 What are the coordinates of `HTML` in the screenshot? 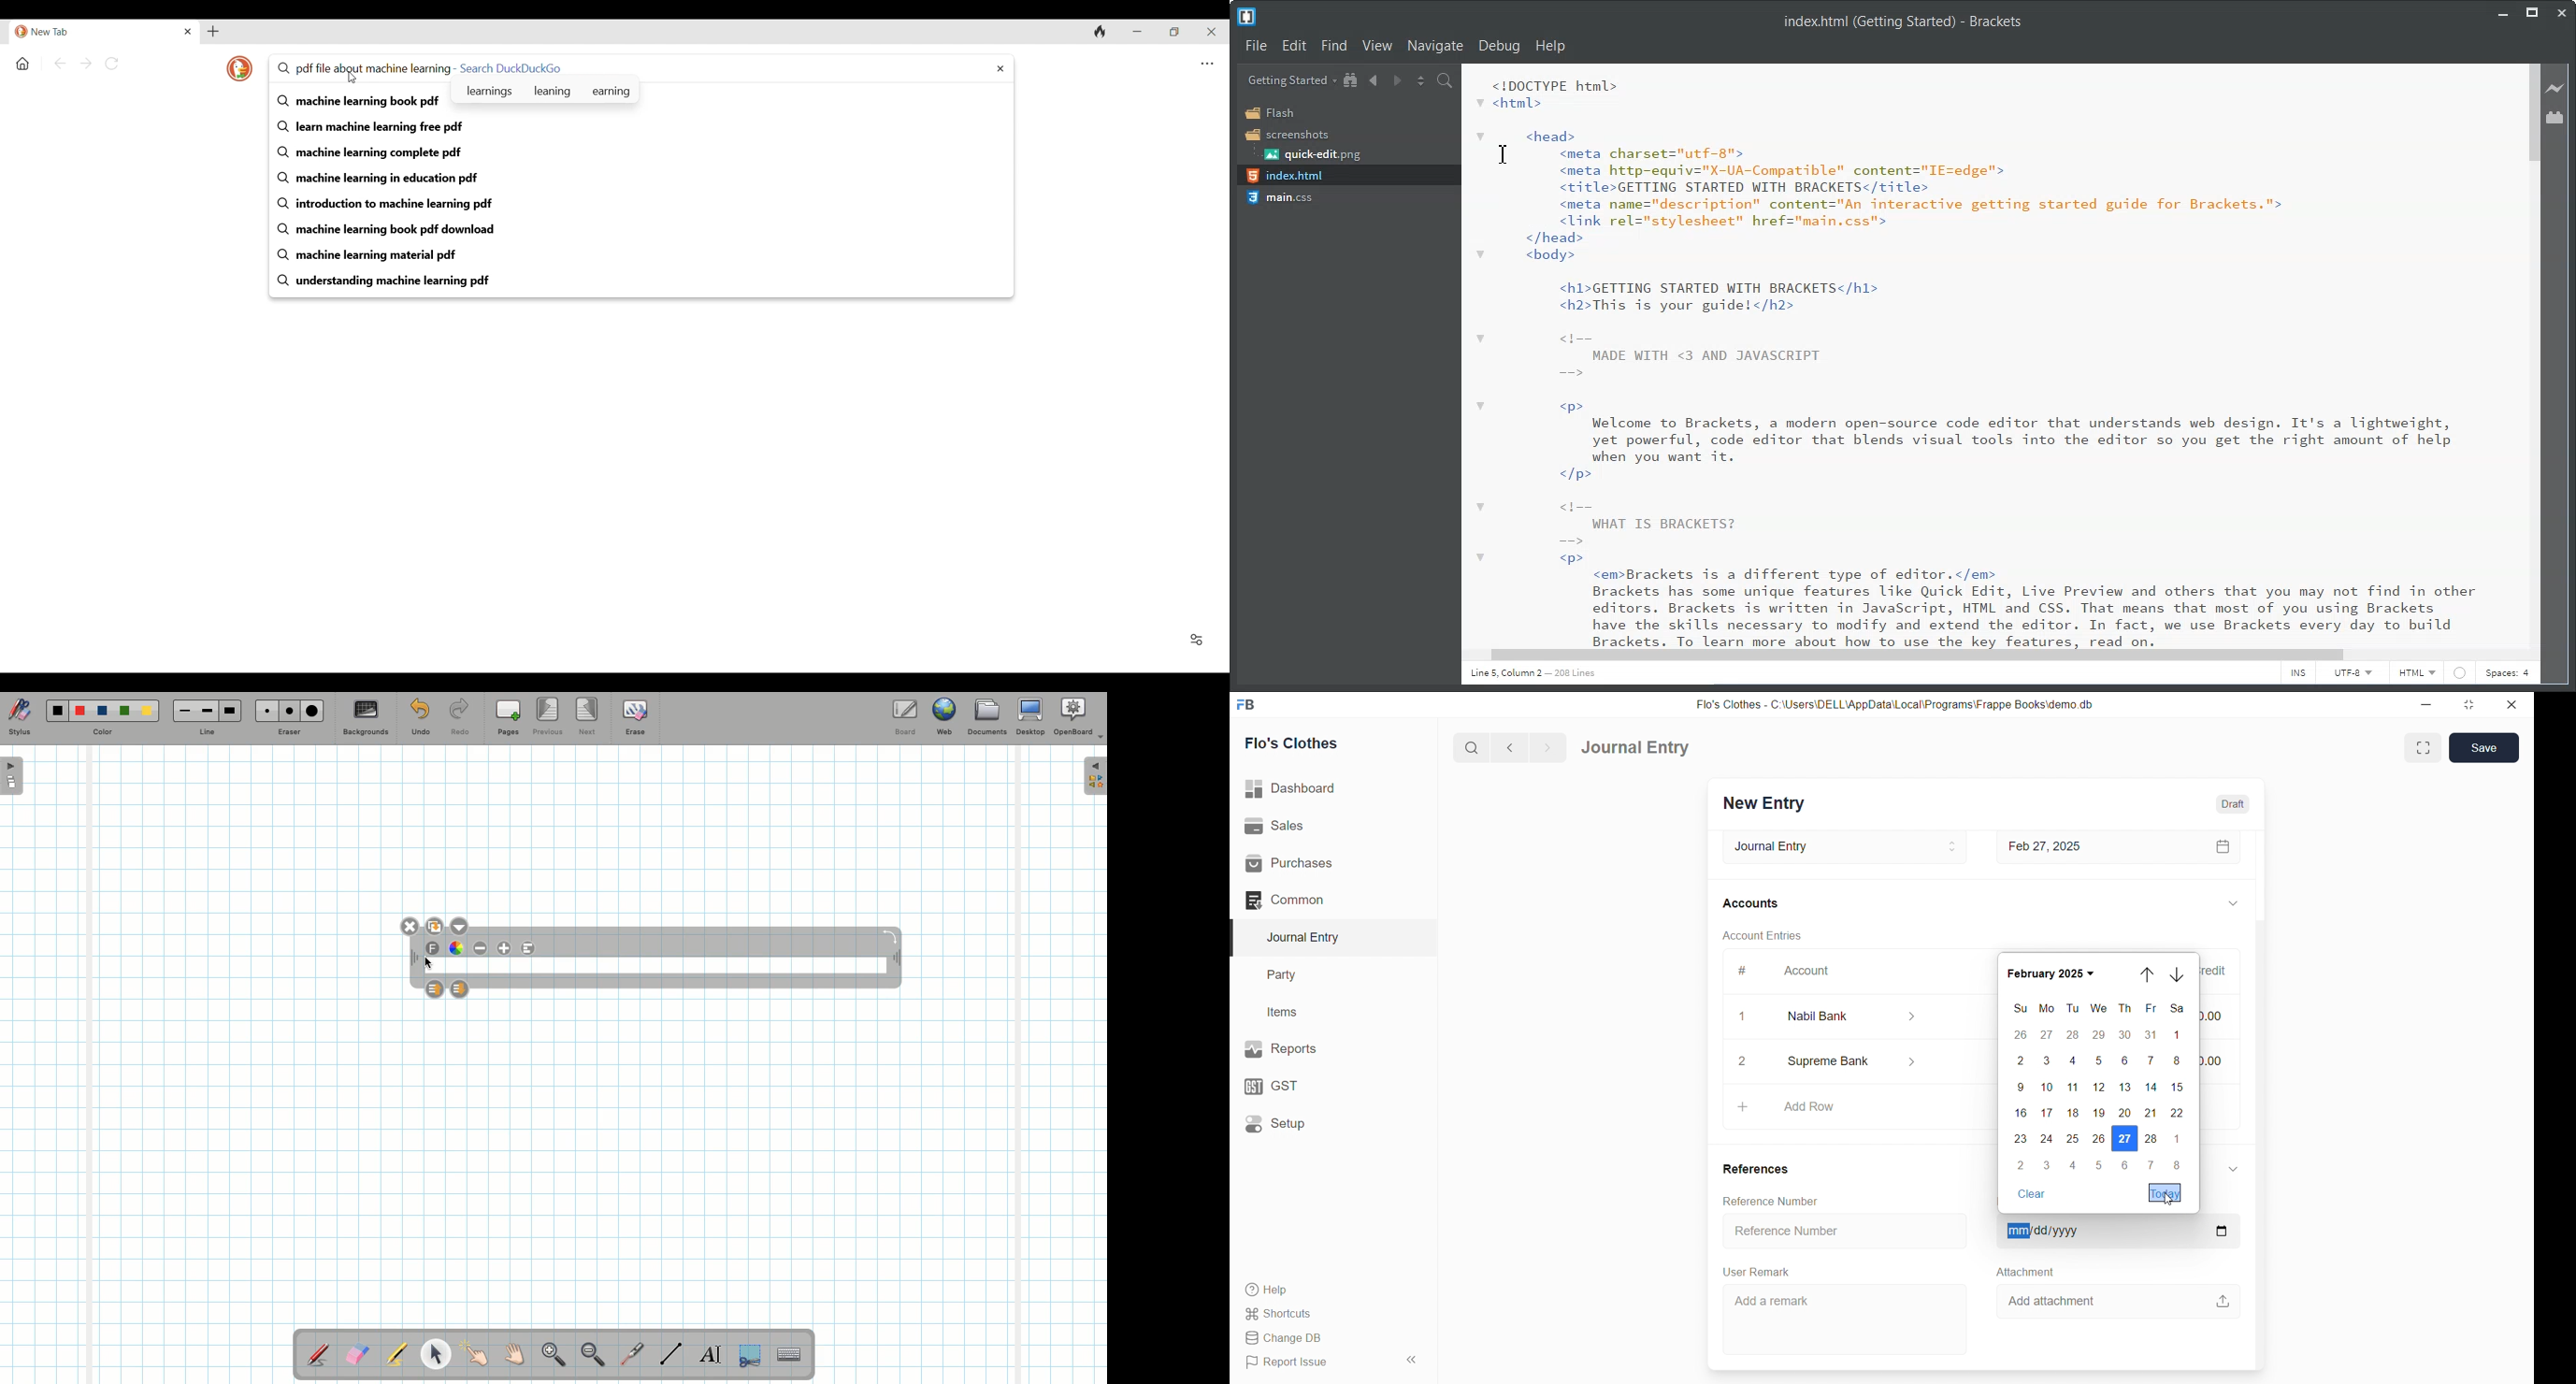 It's located at (2419, 673).